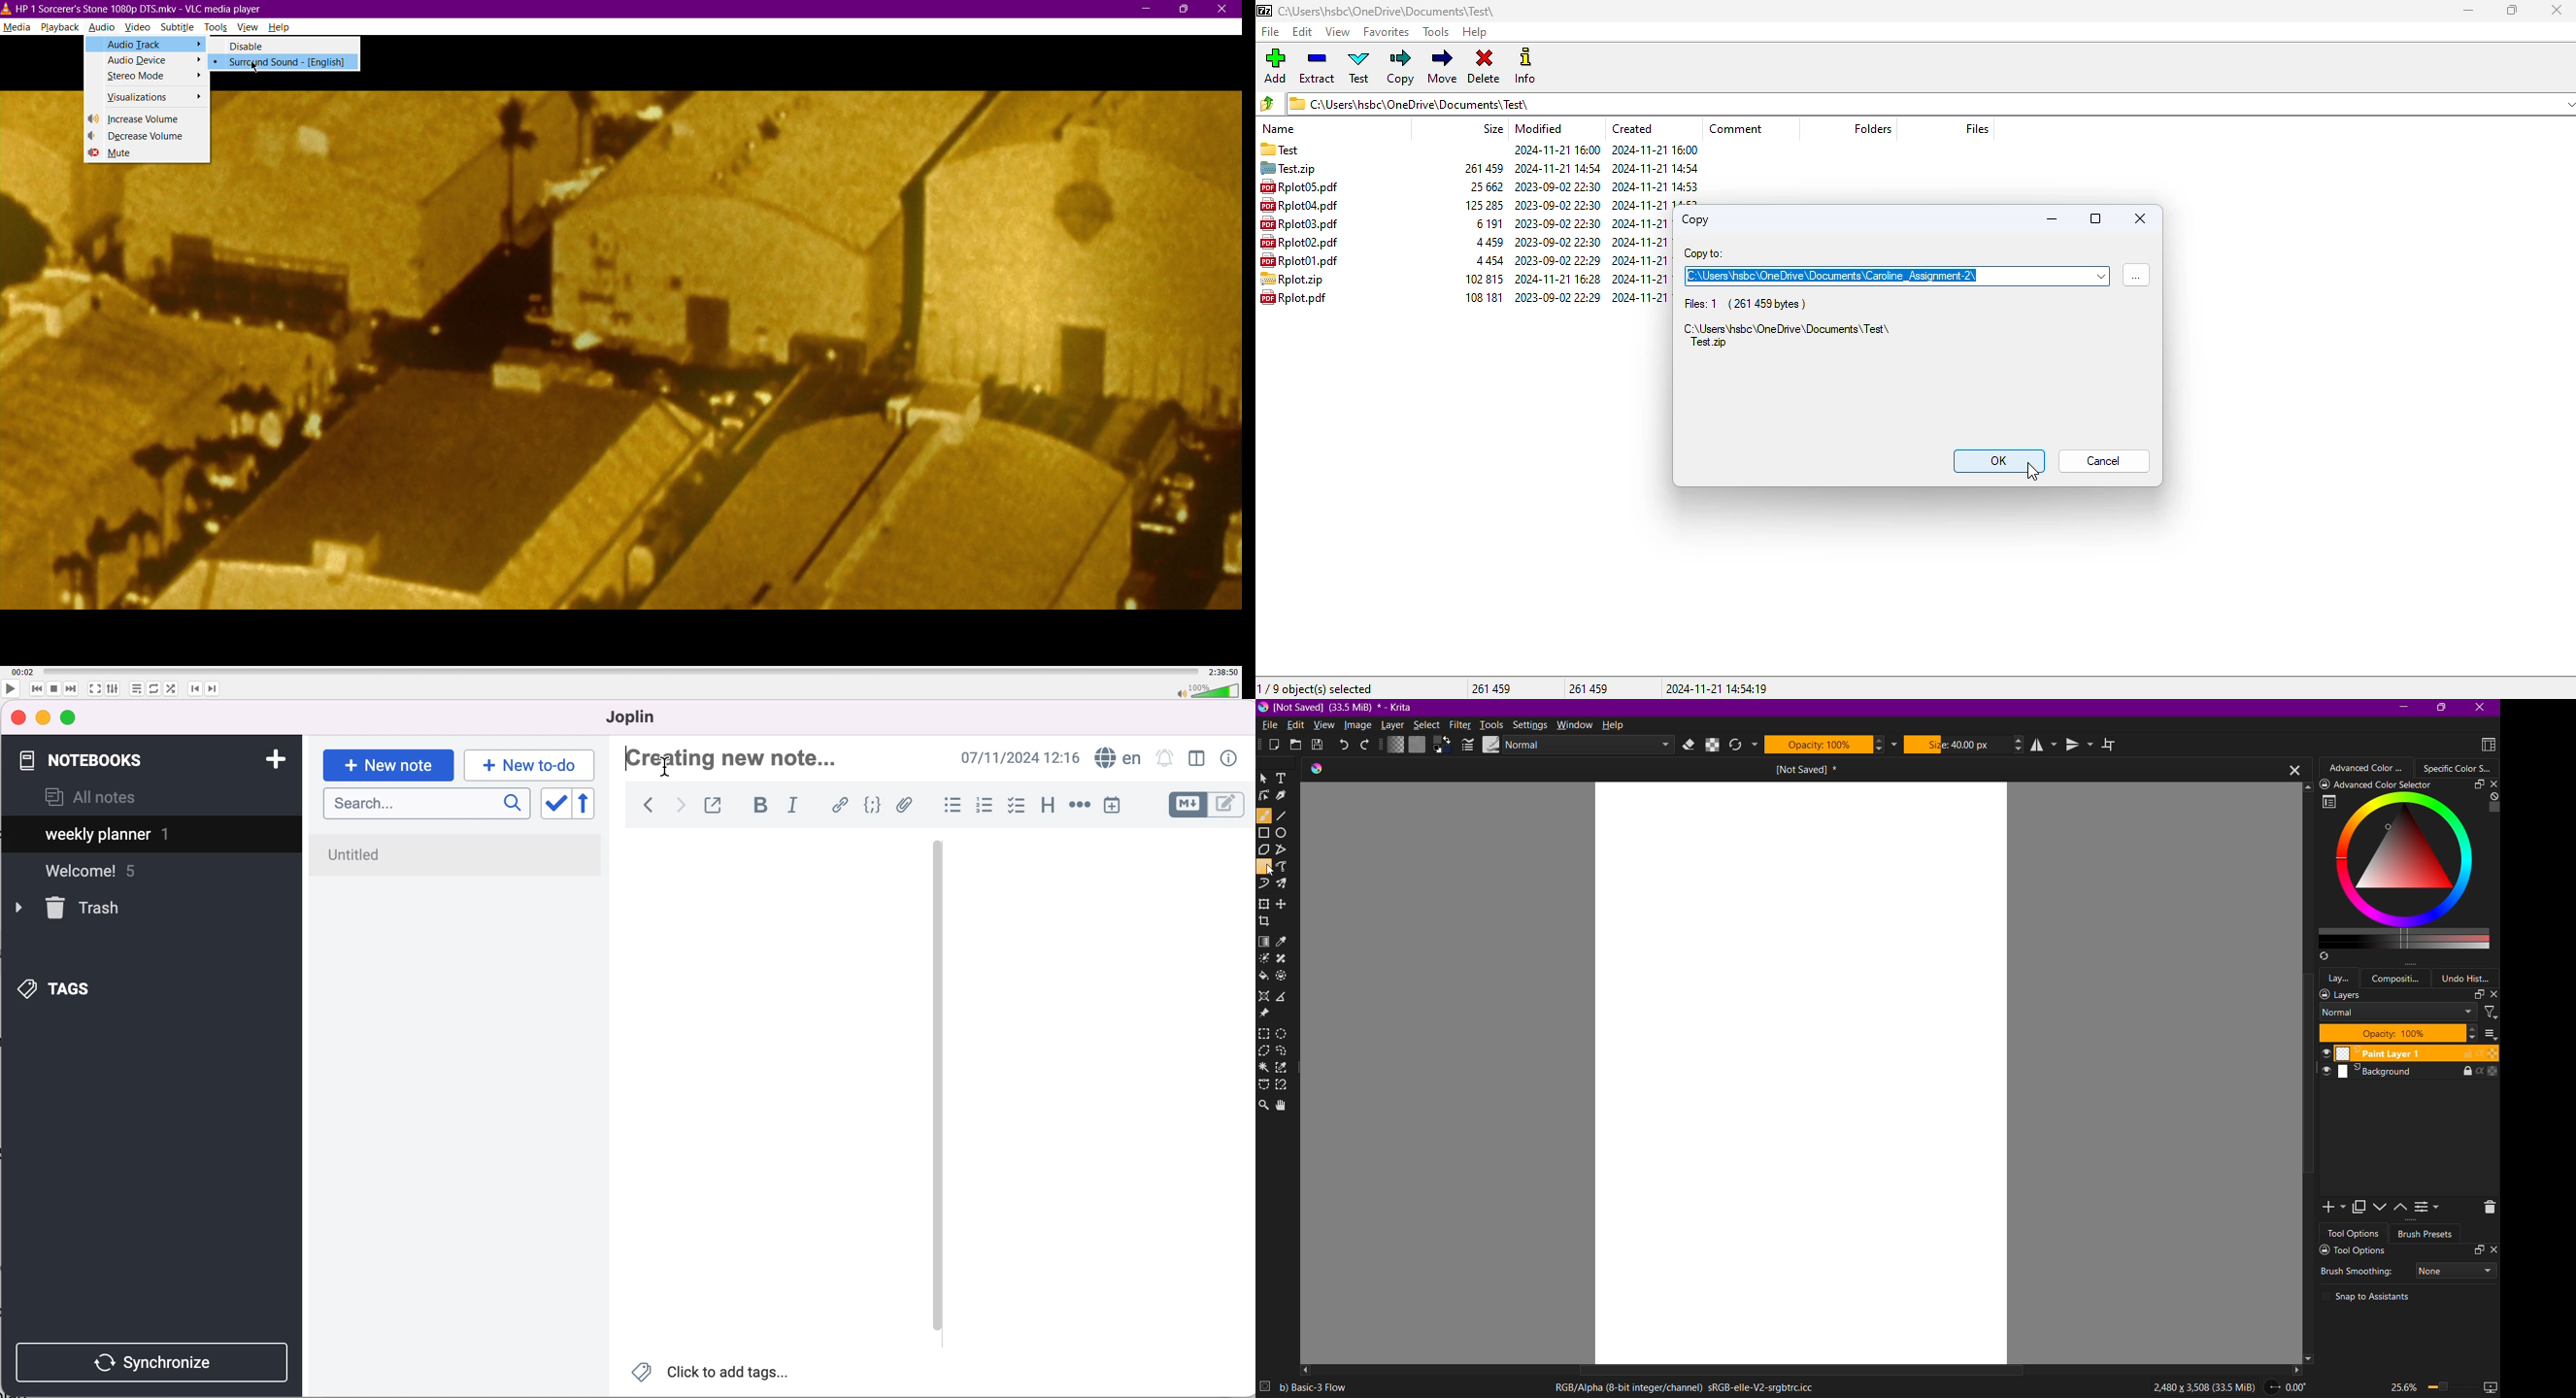 This screenshot has height=1400, width=2576. Describe the element at coordinates (1318, 68) in the screenshot. I see `extract` at that location.